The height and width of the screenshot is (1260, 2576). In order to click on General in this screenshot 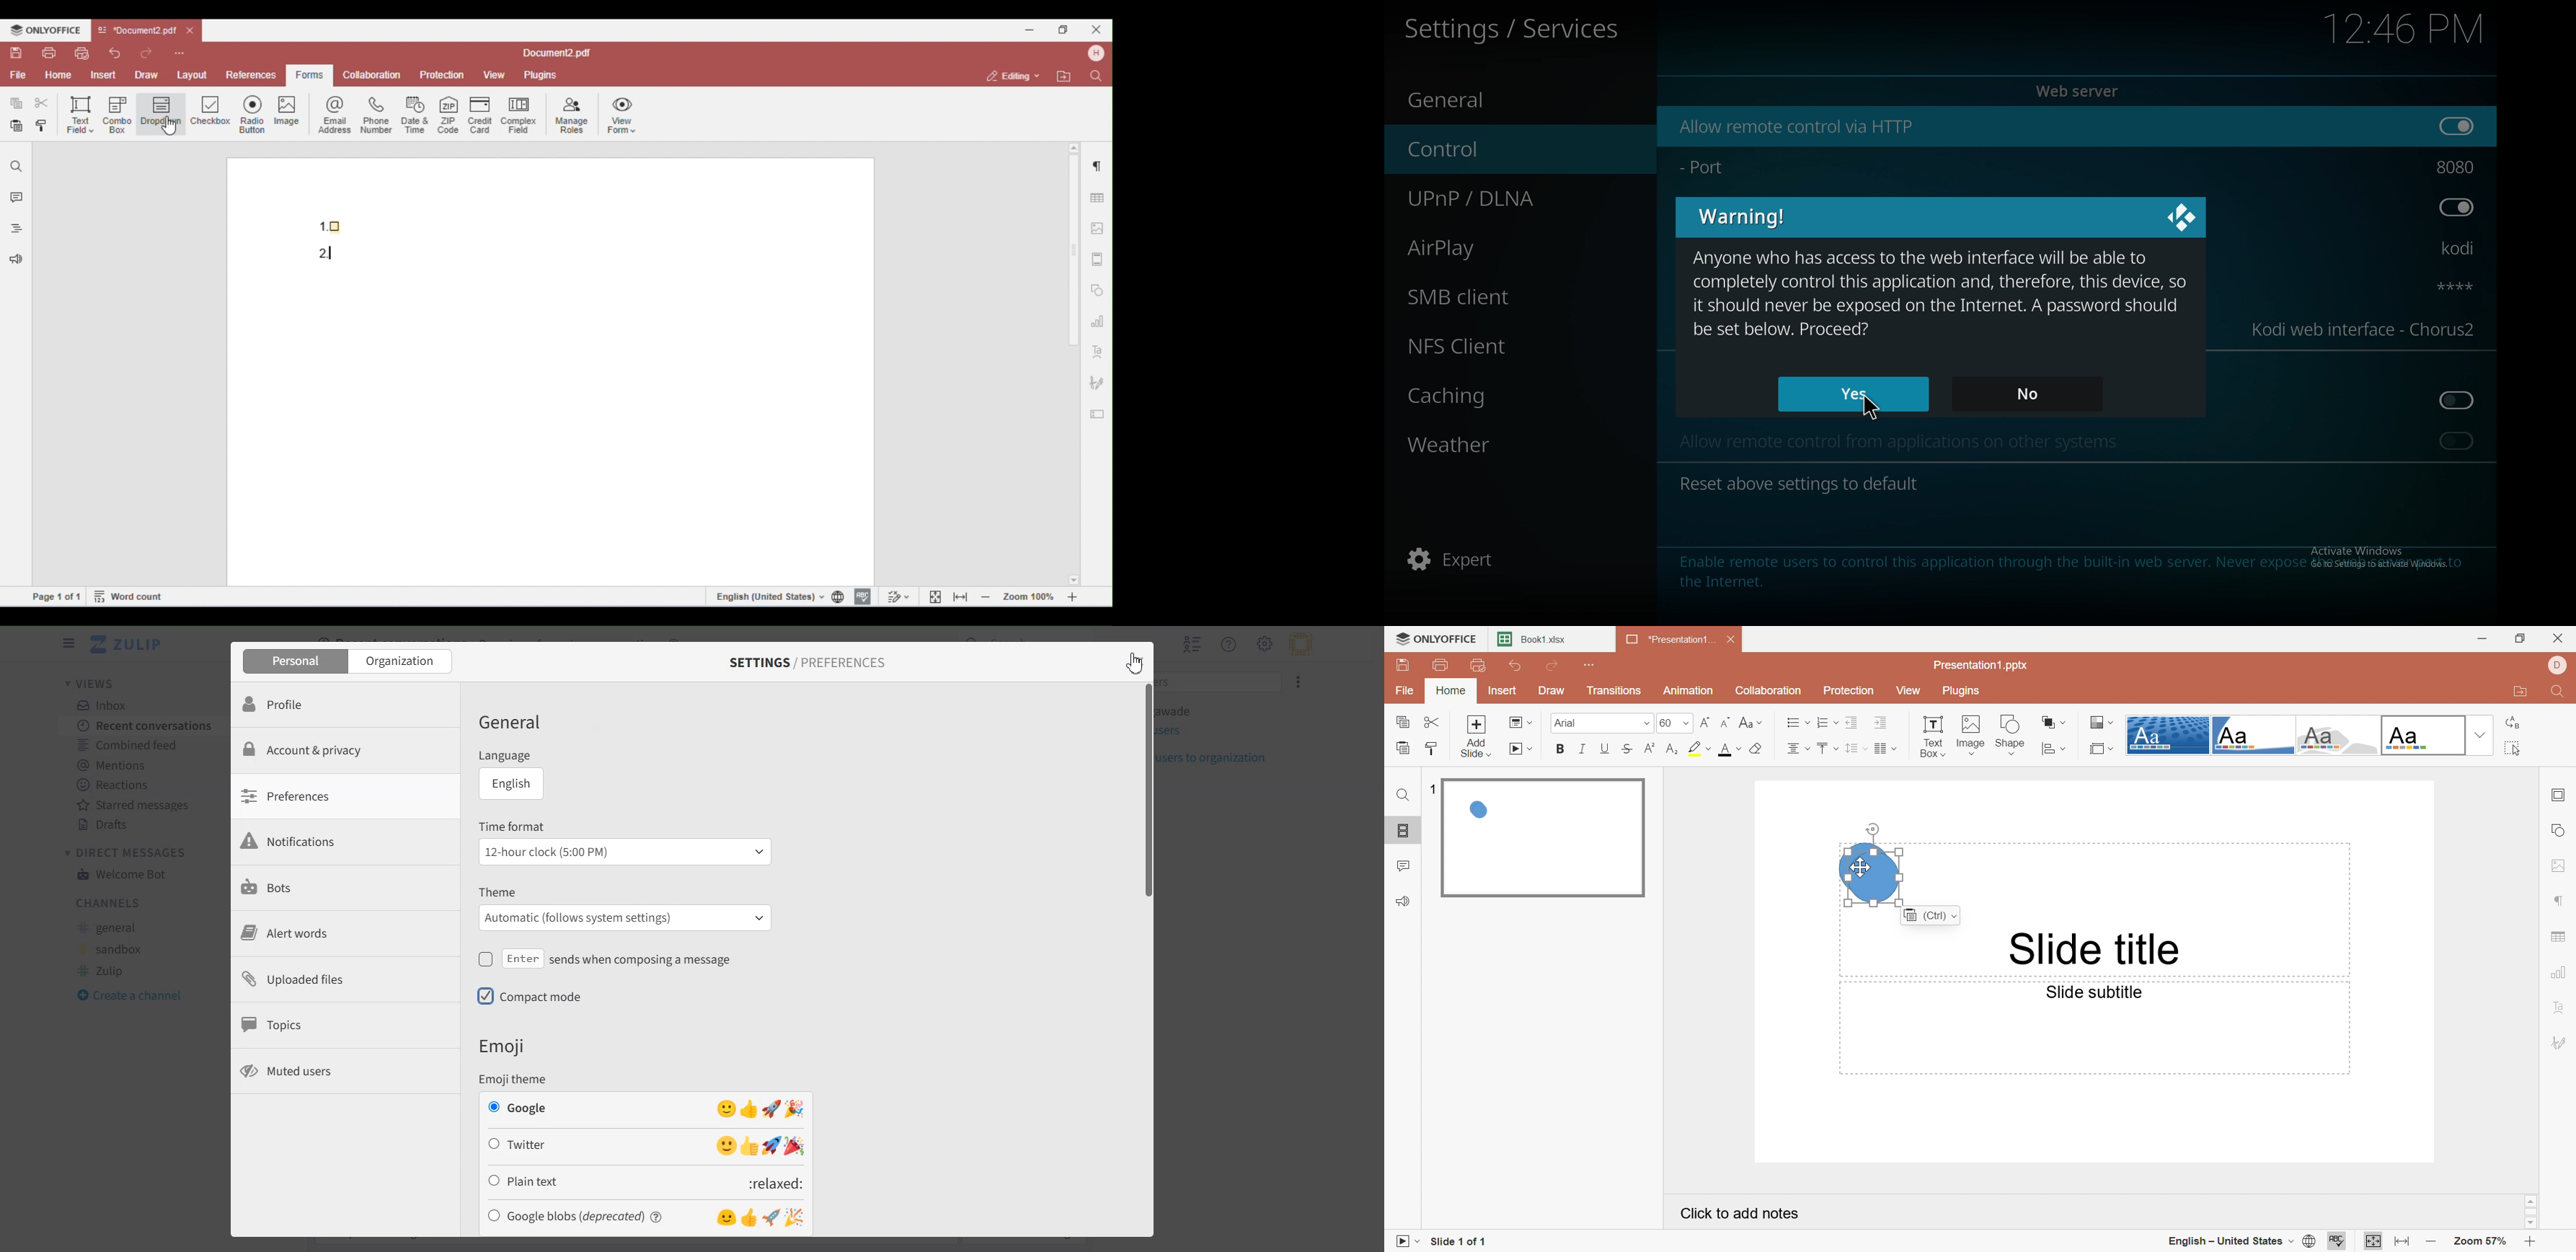, I will do `click(526, 724)`.